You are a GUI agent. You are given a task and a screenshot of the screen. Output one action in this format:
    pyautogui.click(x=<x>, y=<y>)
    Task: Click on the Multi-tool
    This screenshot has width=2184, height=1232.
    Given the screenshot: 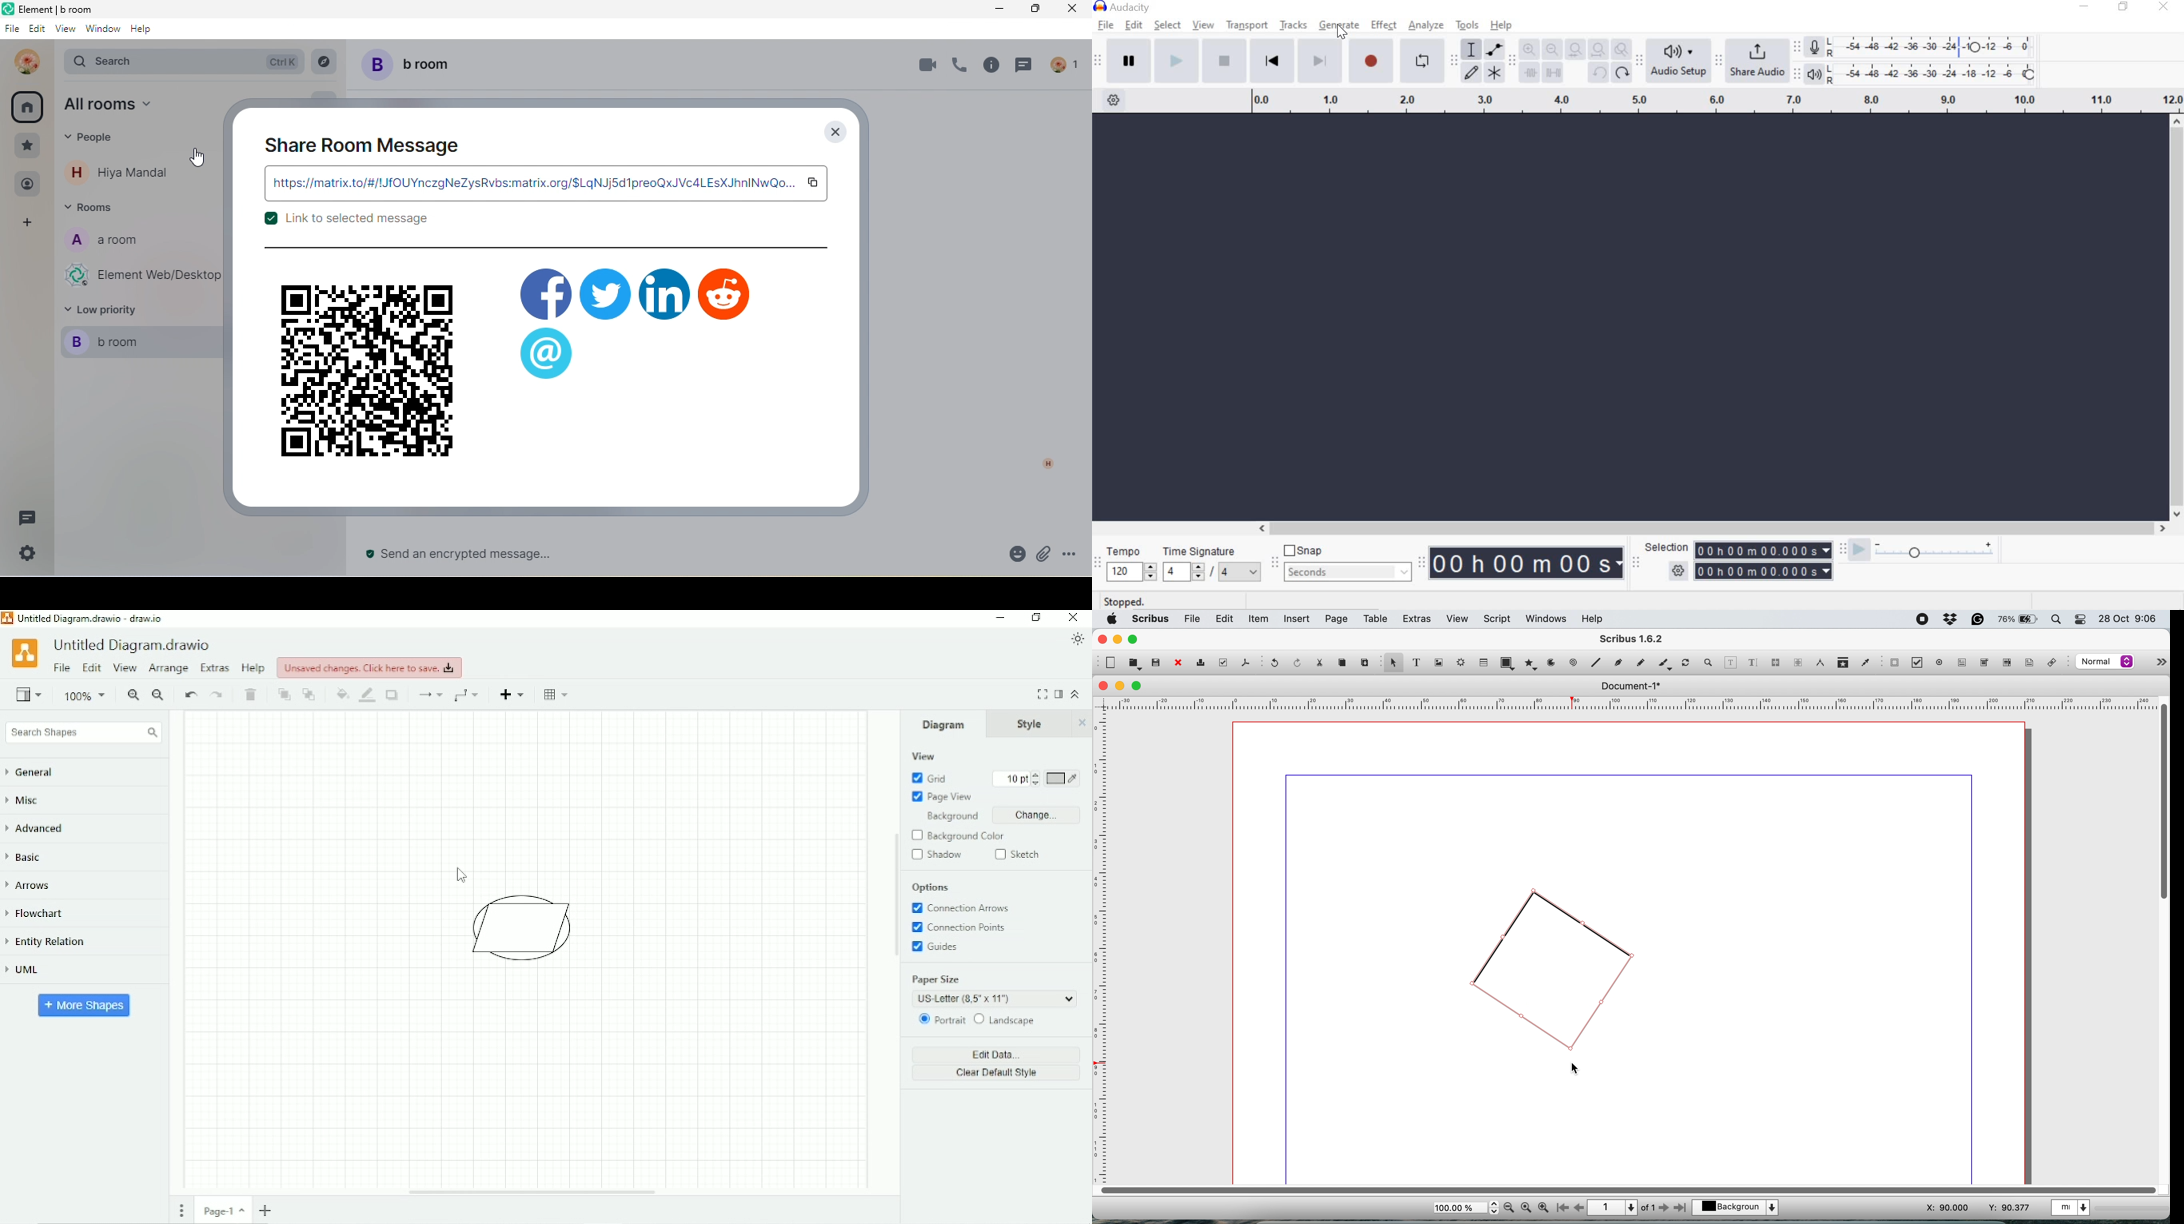 What is the action you would take?
    pyautogui.click(x=1494, y=72)
    